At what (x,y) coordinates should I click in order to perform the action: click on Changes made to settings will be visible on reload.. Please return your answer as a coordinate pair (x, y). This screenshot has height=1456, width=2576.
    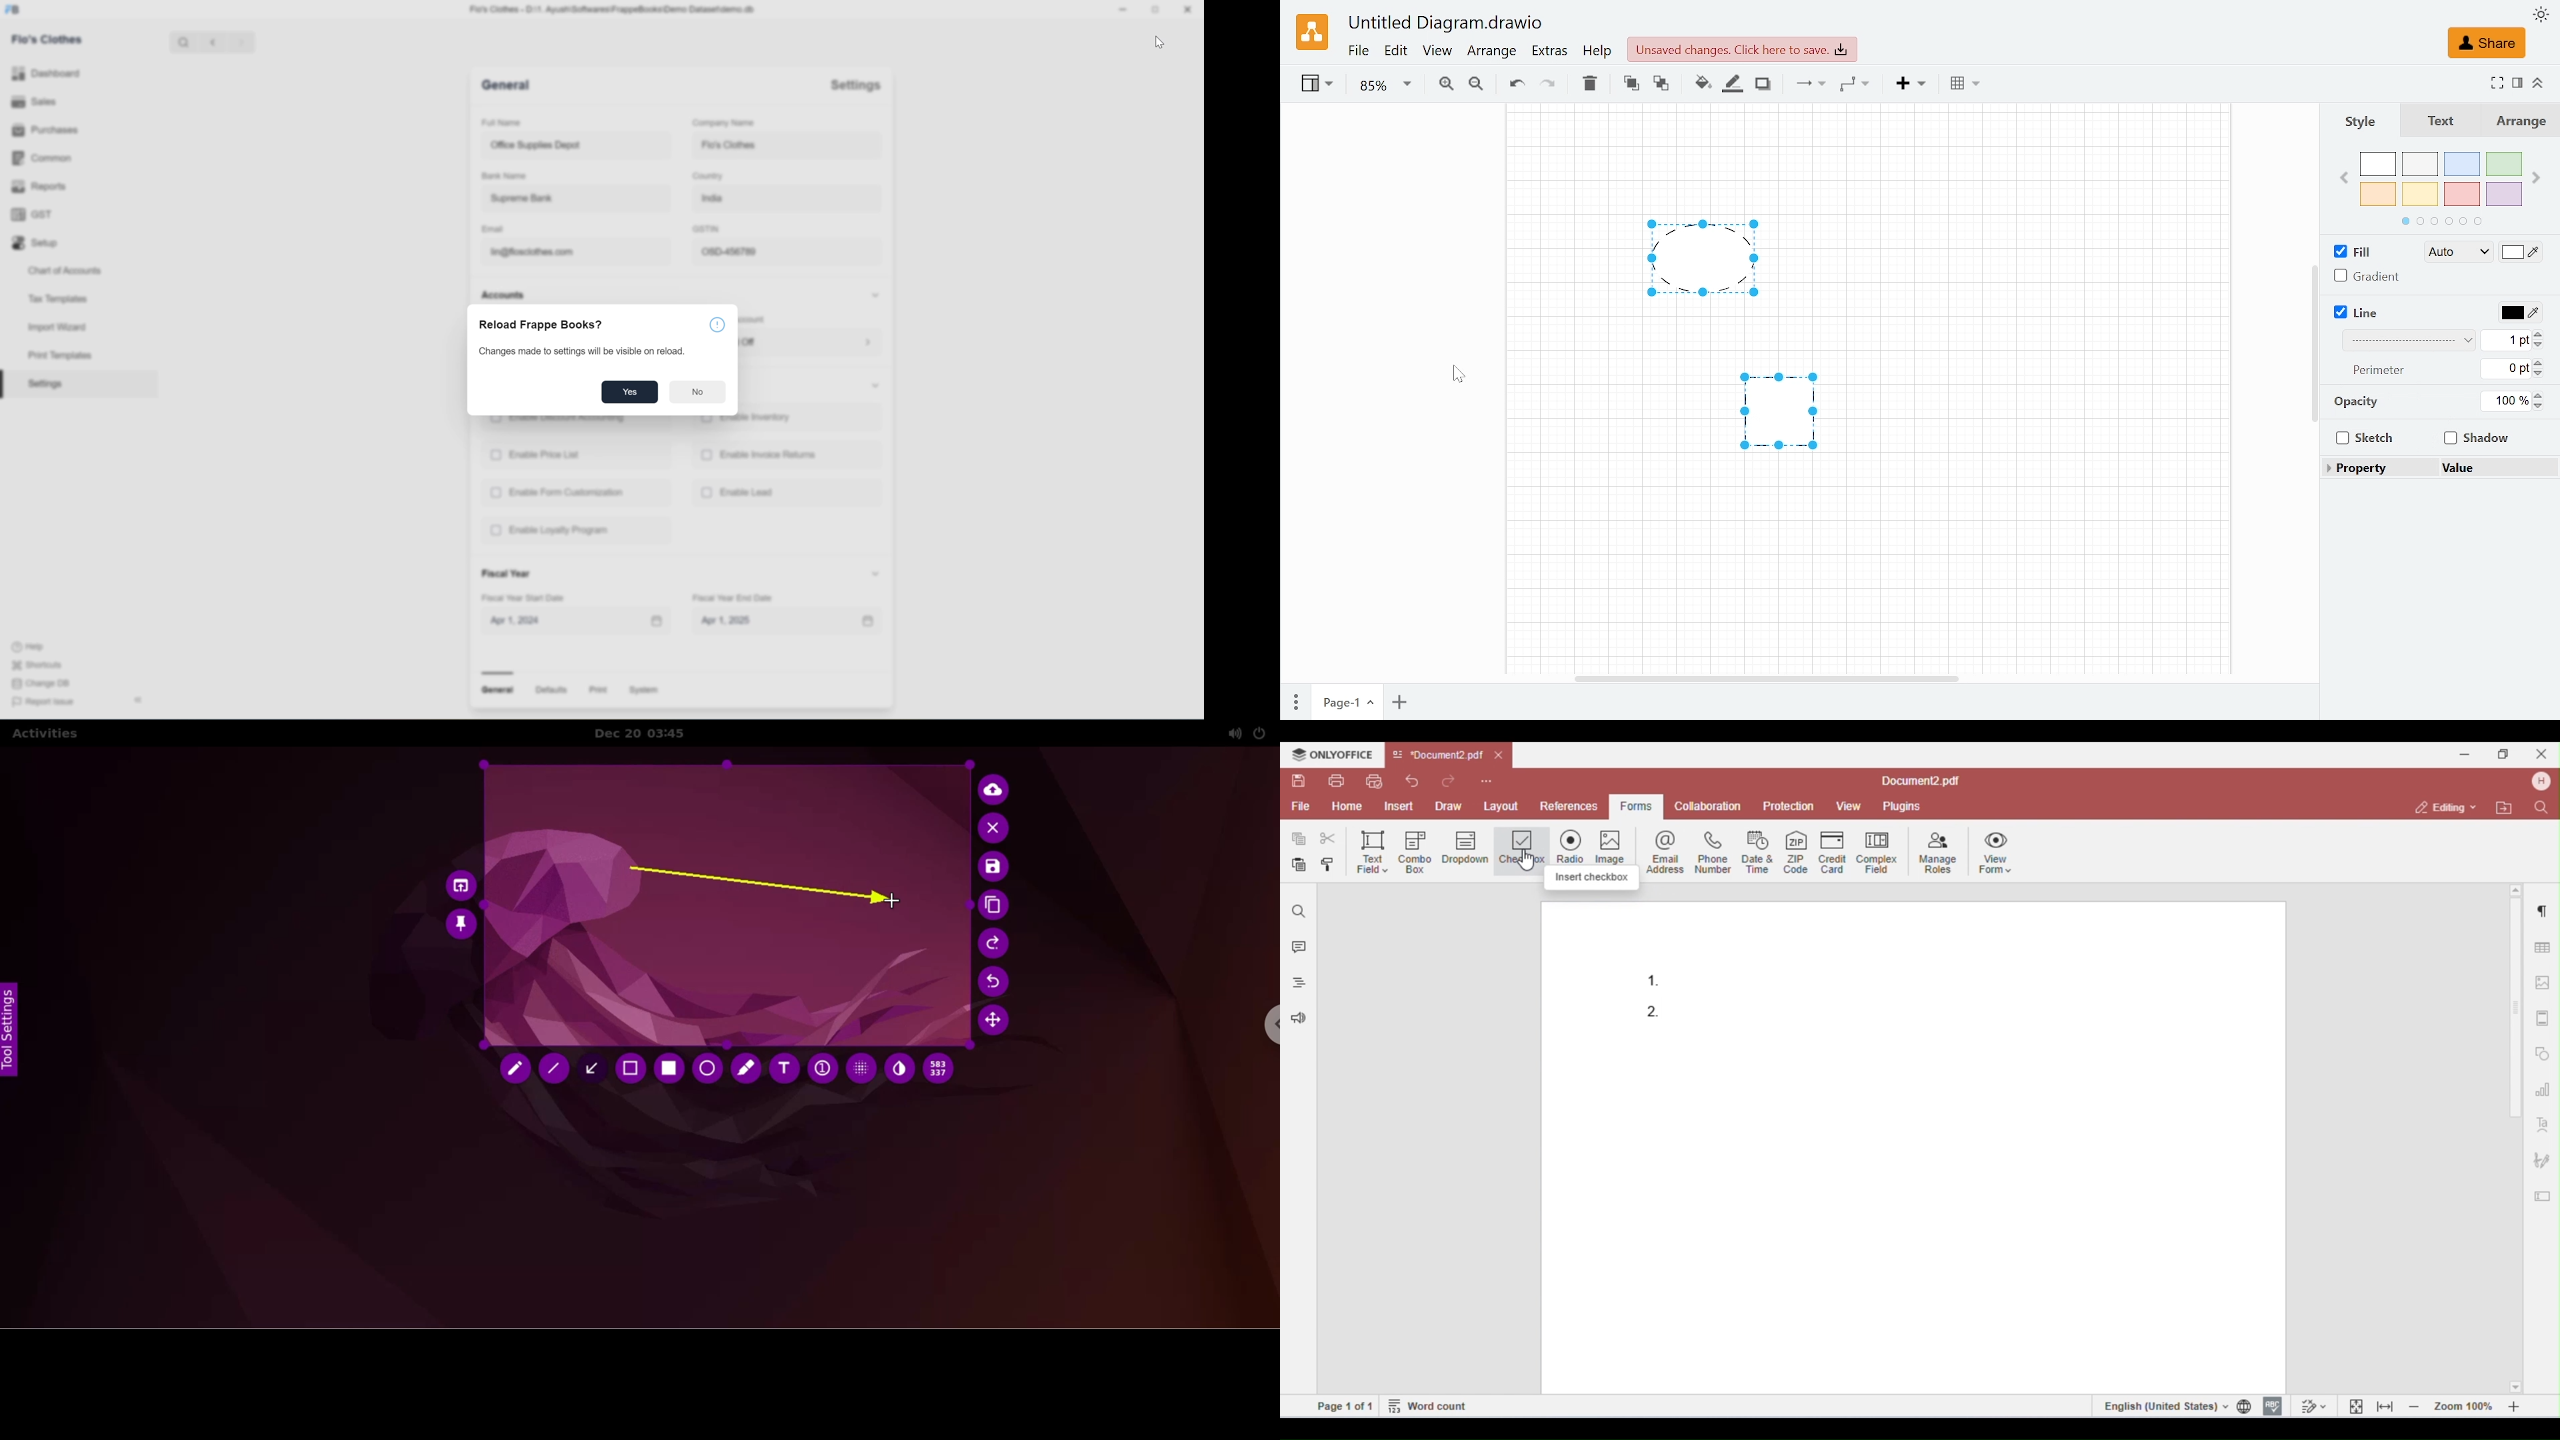
    Looking at the image, I should click on (582, 352).